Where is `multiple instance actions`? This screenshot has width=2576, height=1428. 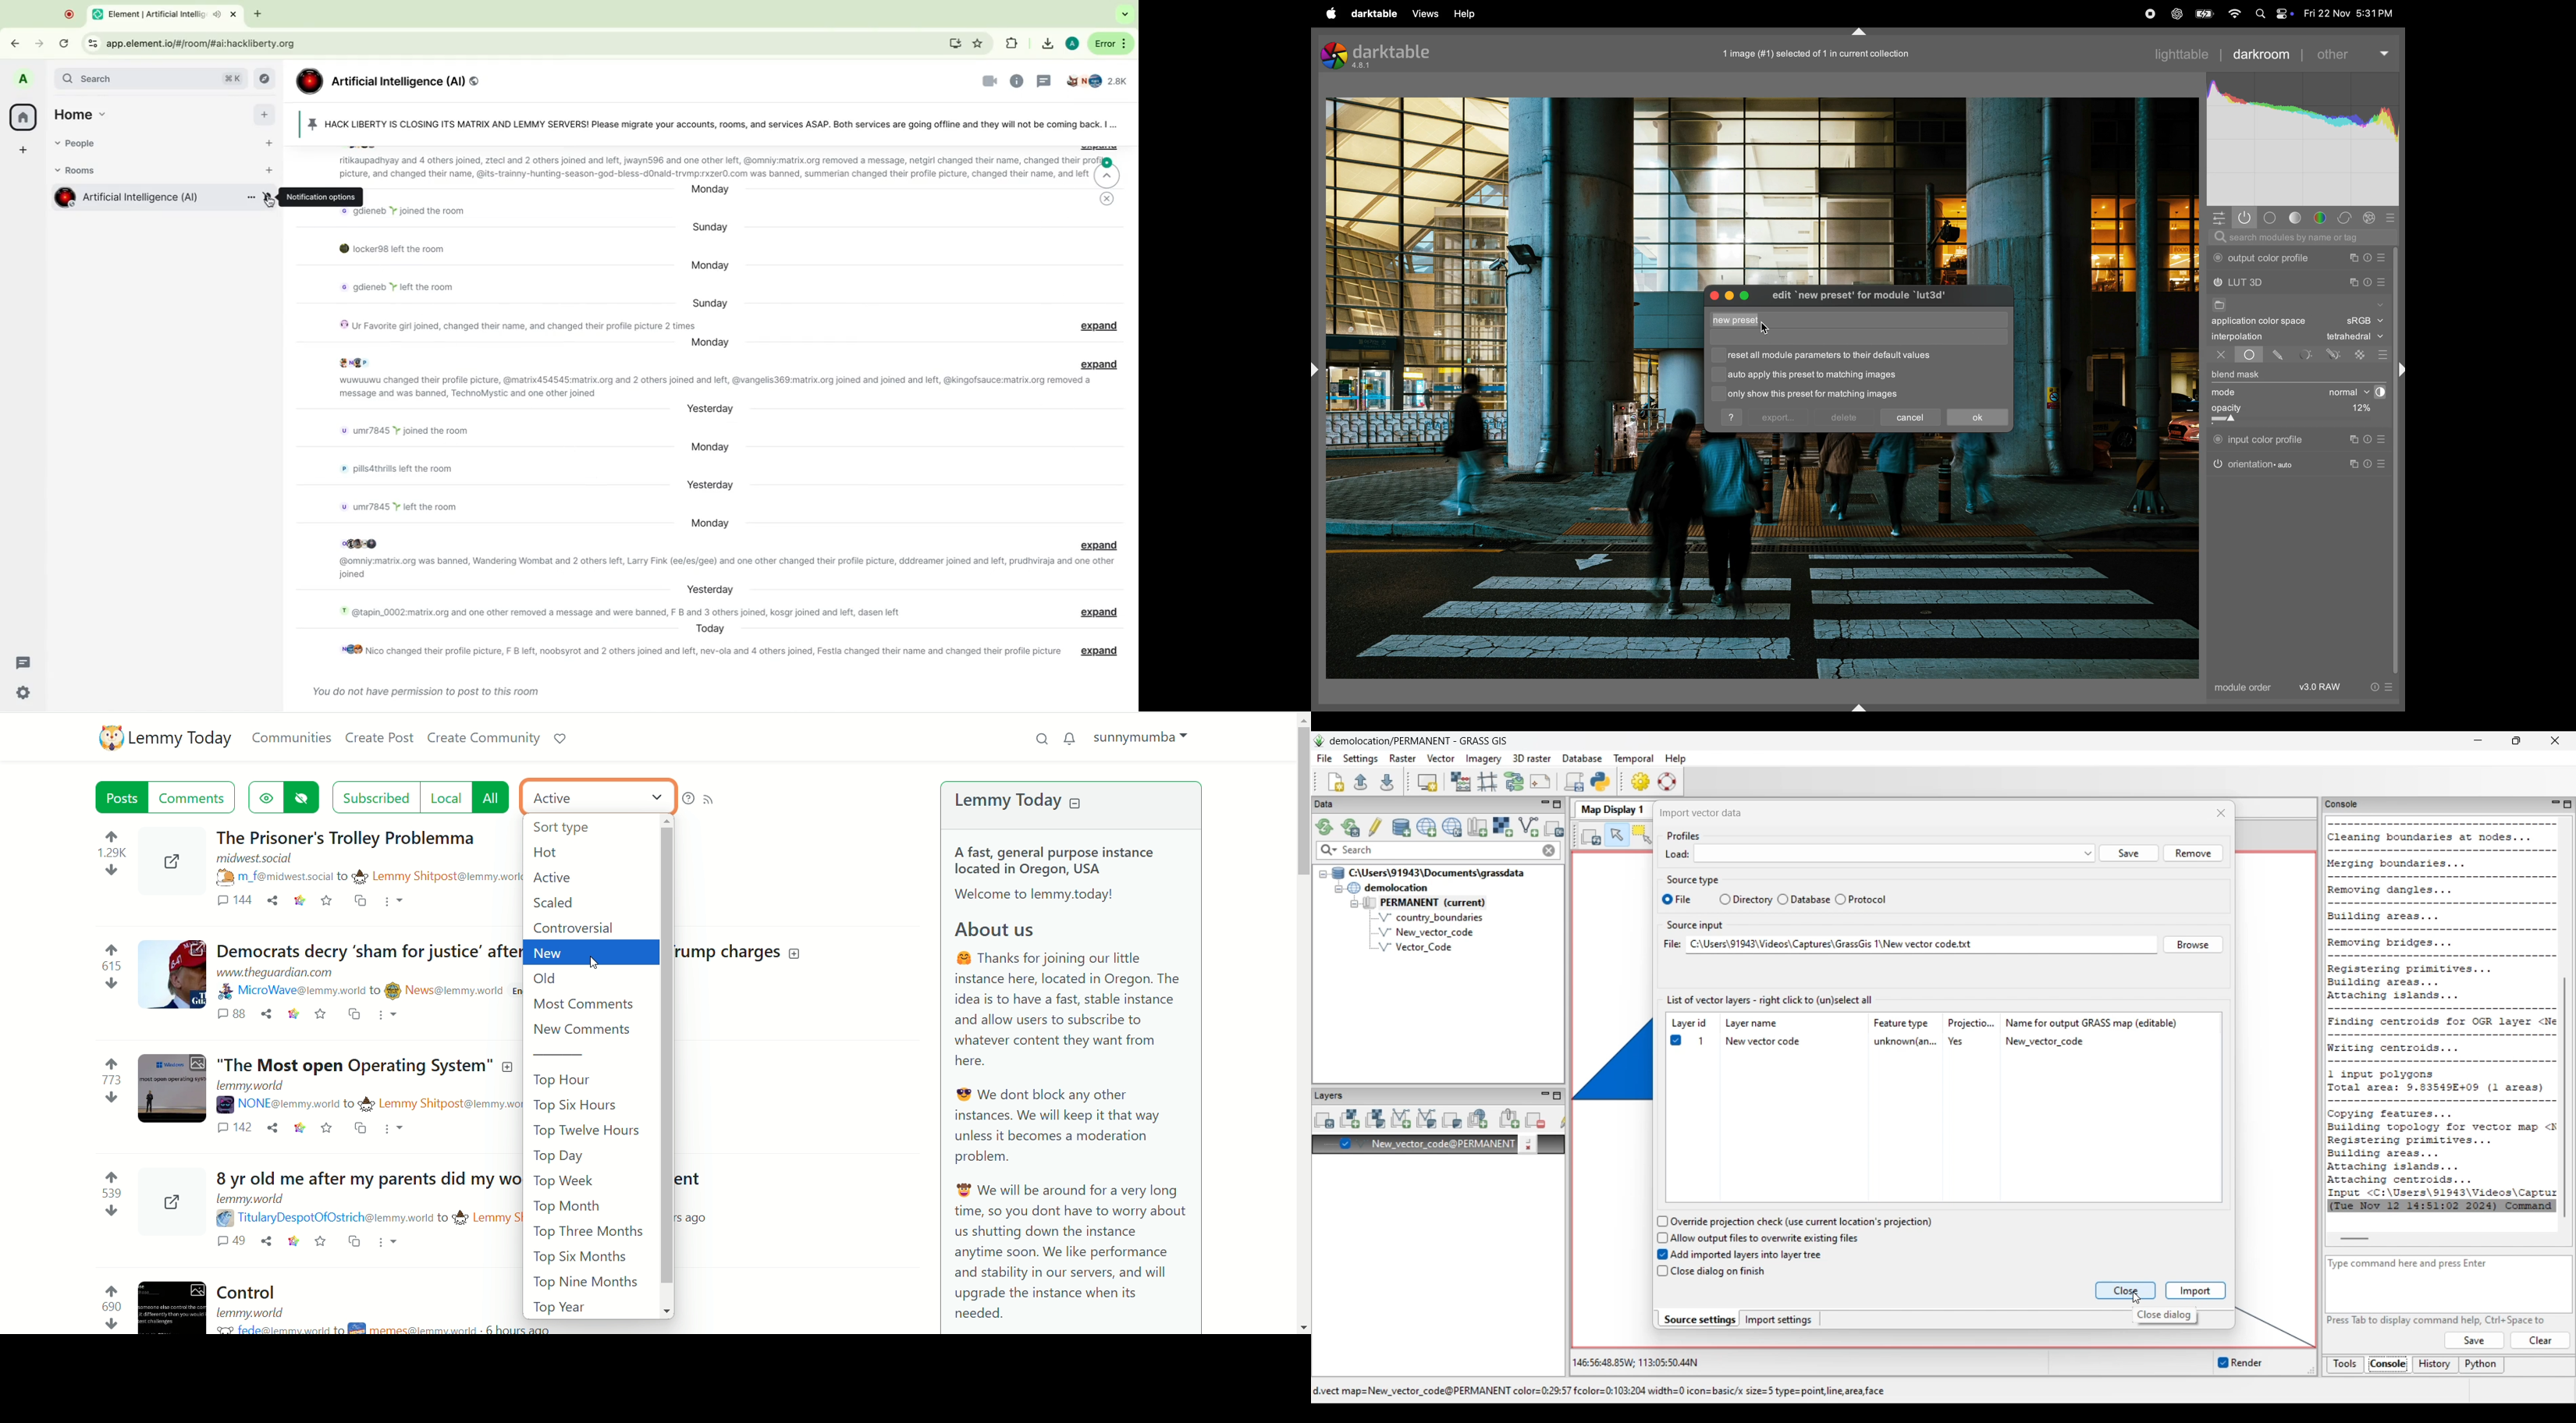 multiple instance actions is located at coordinates (2354, 258).